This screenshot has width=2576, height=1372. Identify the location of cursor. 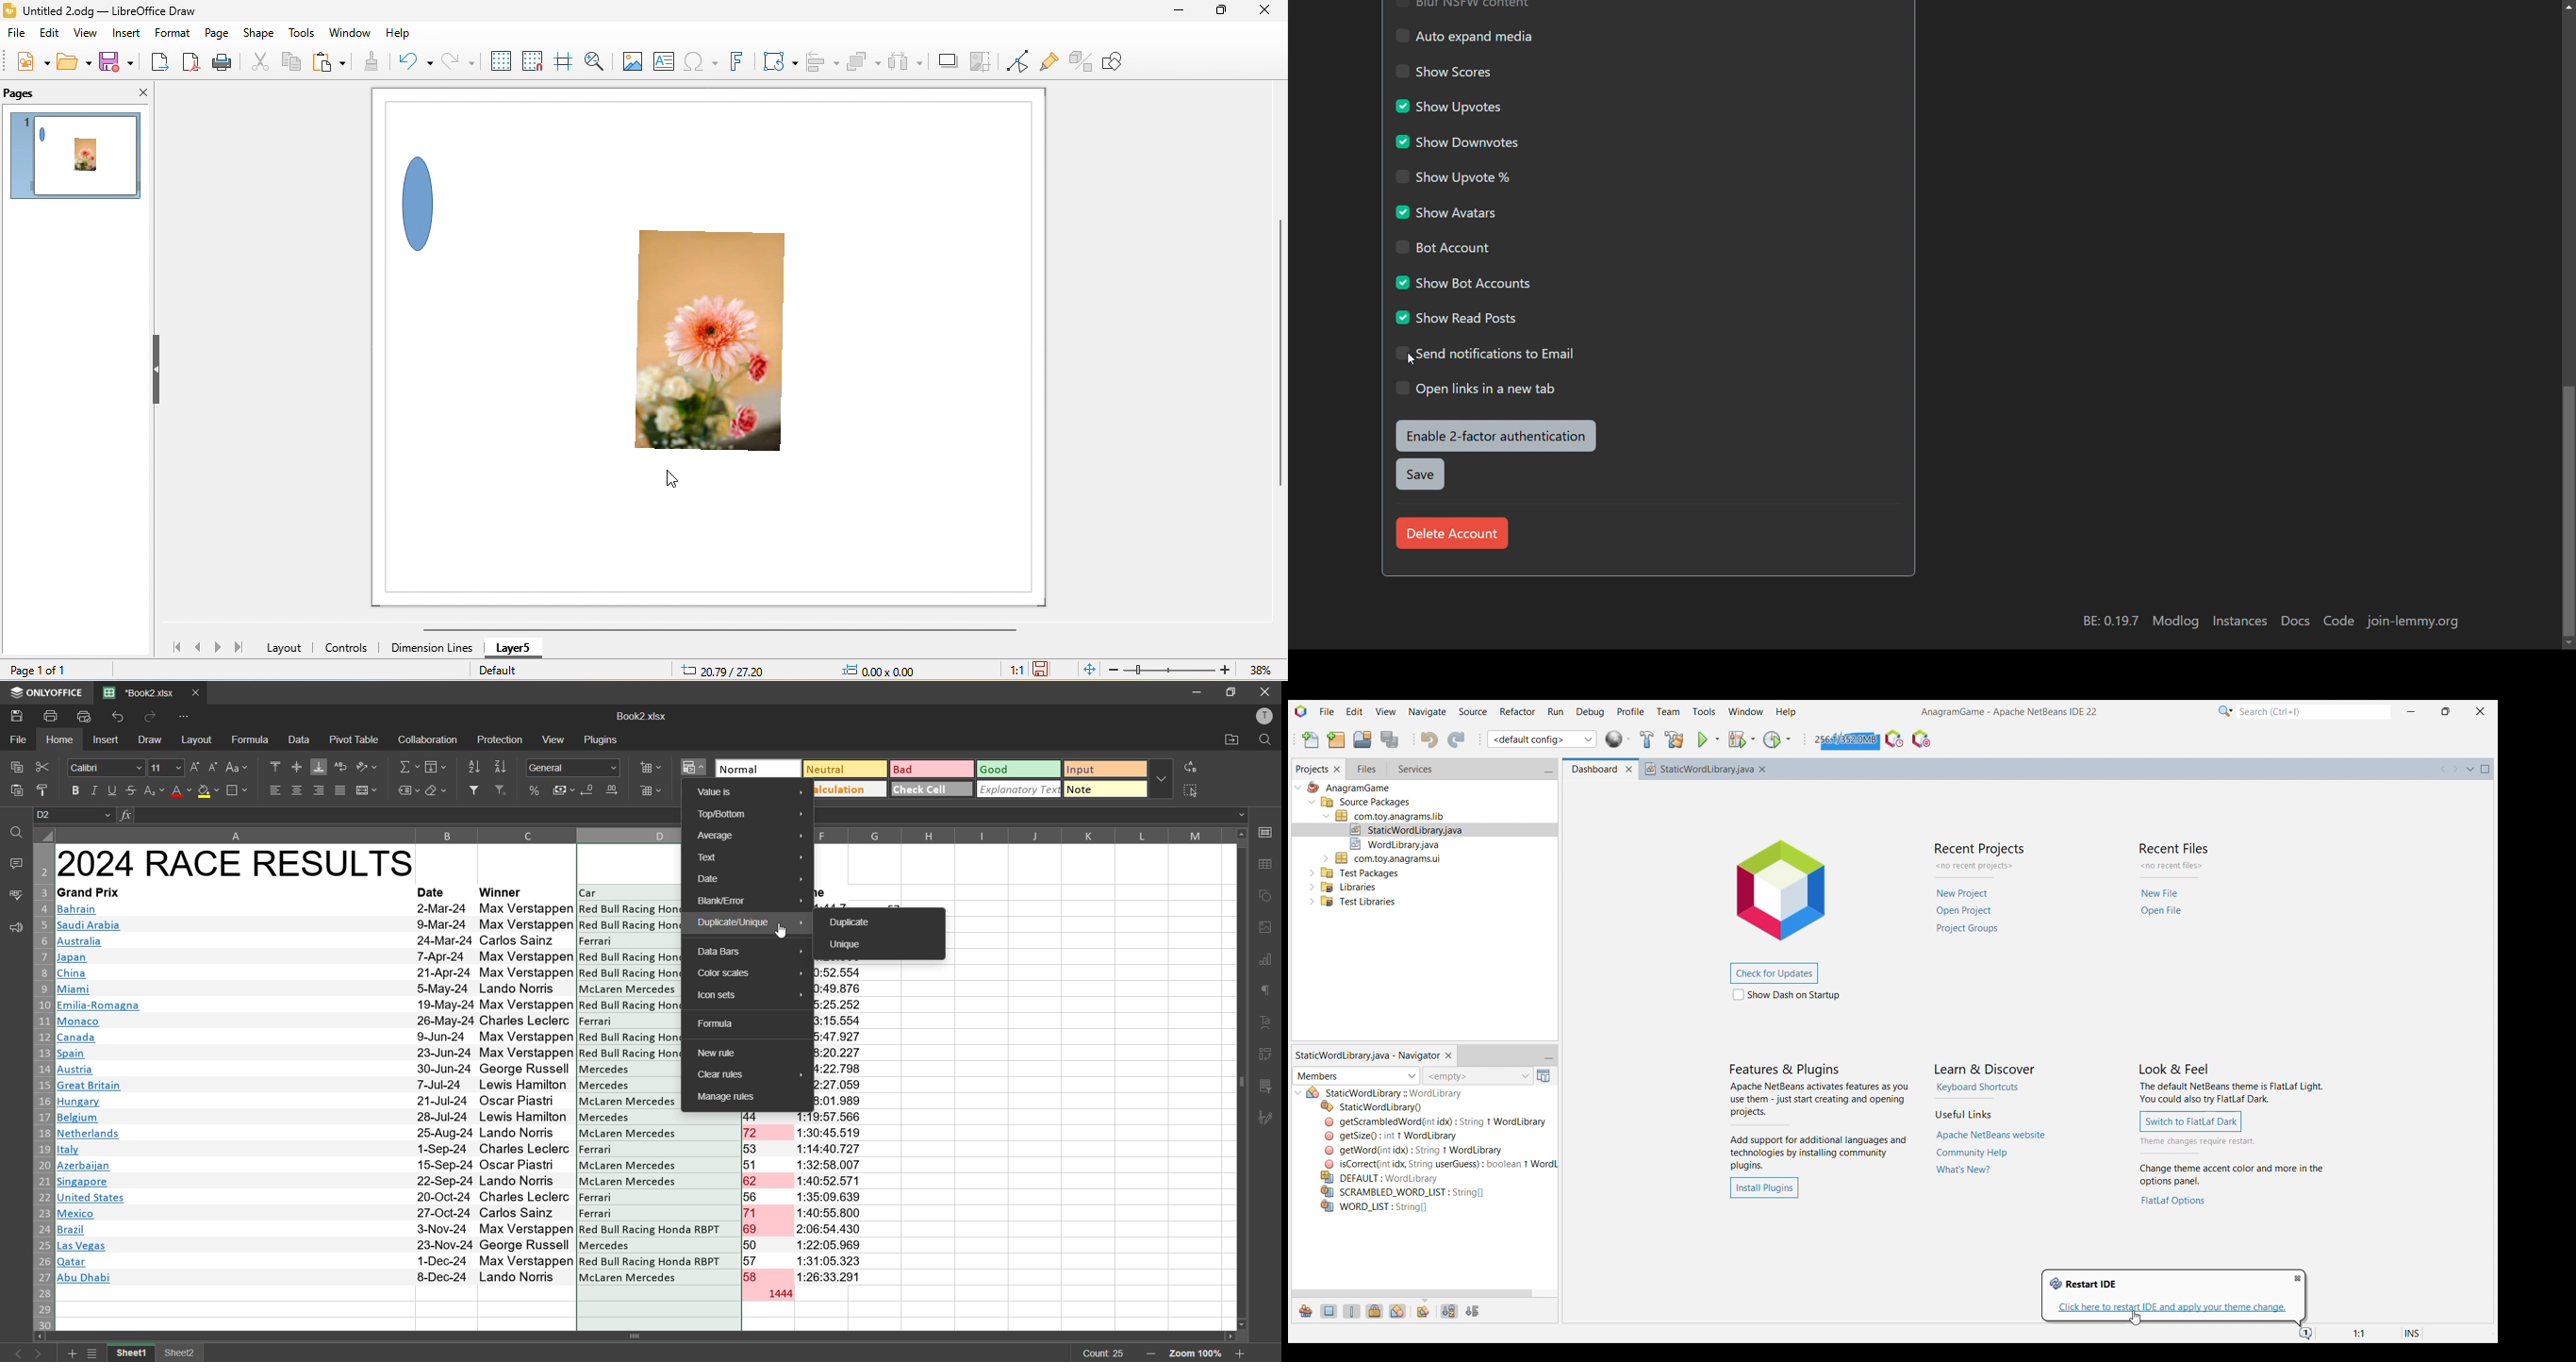
(672, 478).